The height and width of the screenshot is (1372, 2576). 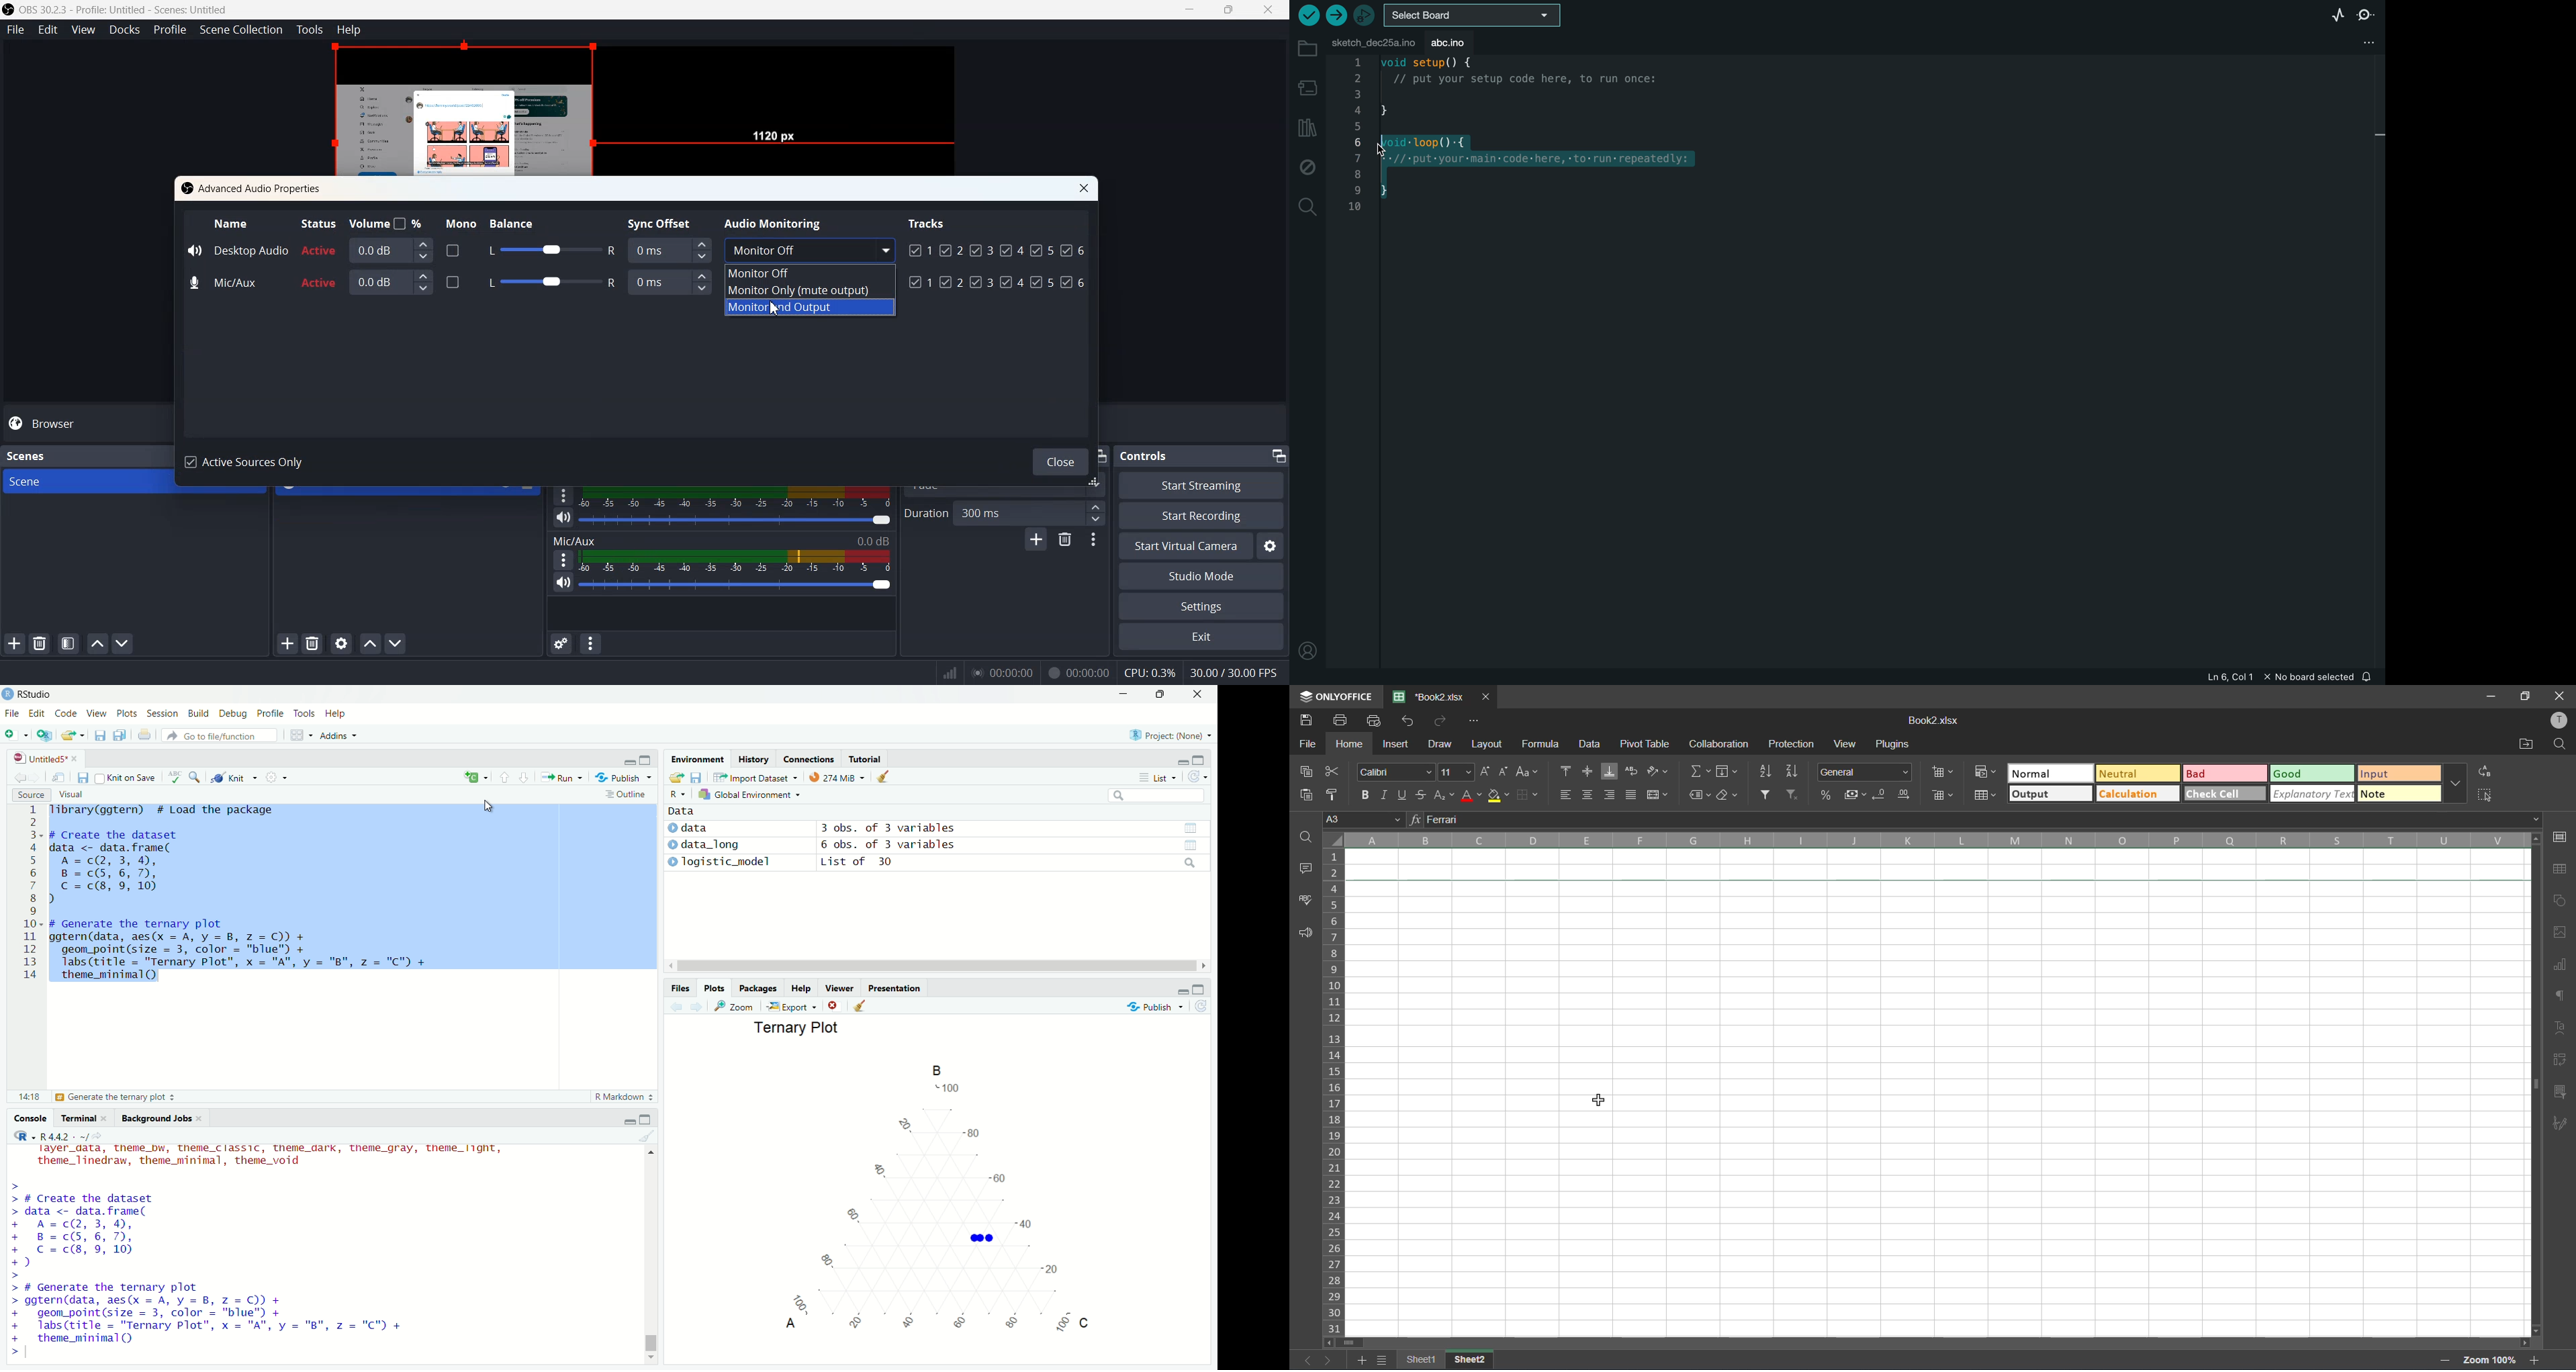 What do you see at coordinates (1895, 745) in the screenshot?
I see `plugins` at bounding box center [1895, 745].